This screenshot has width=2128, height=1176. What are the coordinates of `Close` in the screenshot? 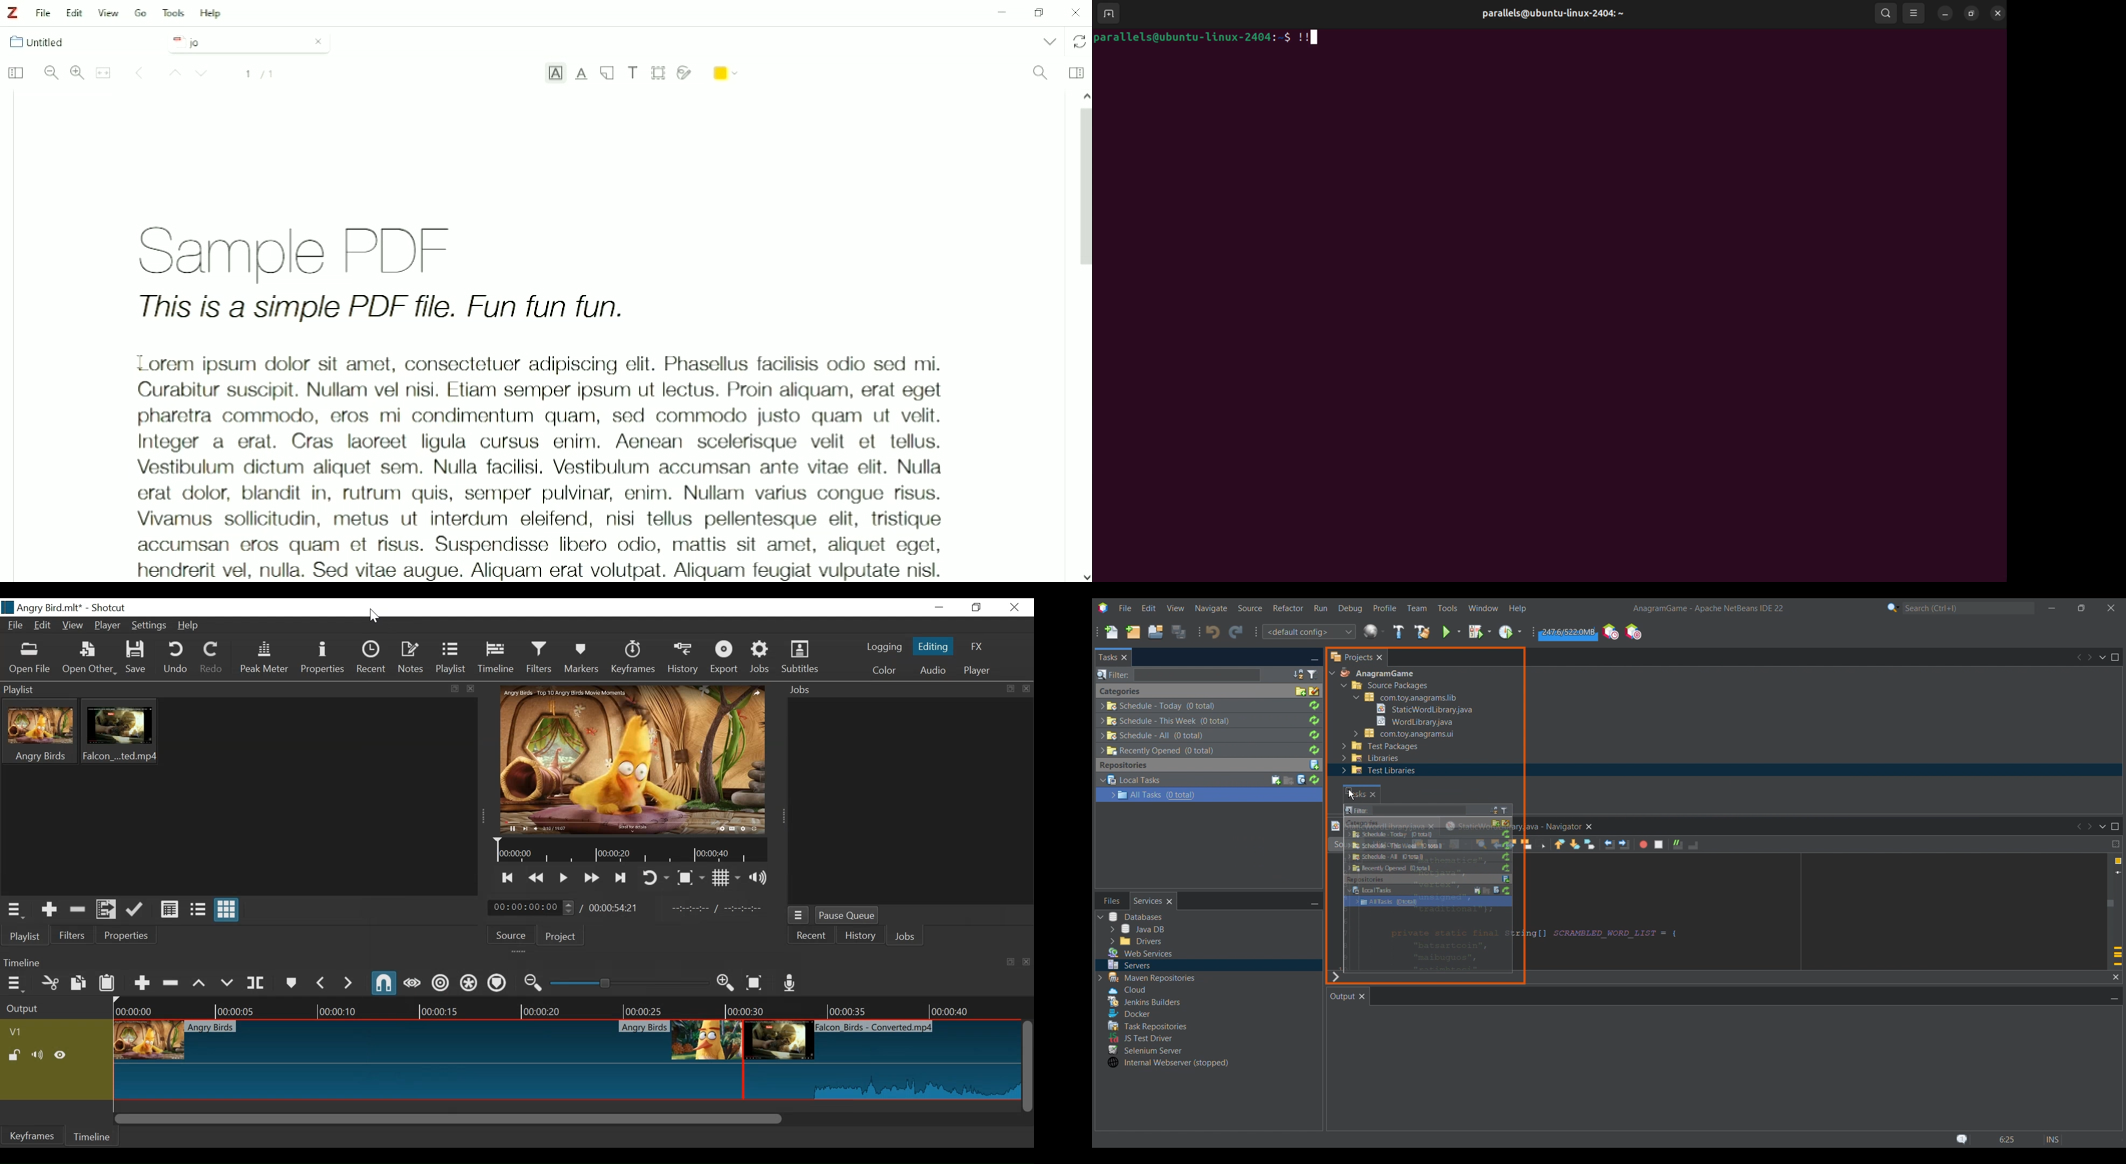 It's located at (1362, 996).